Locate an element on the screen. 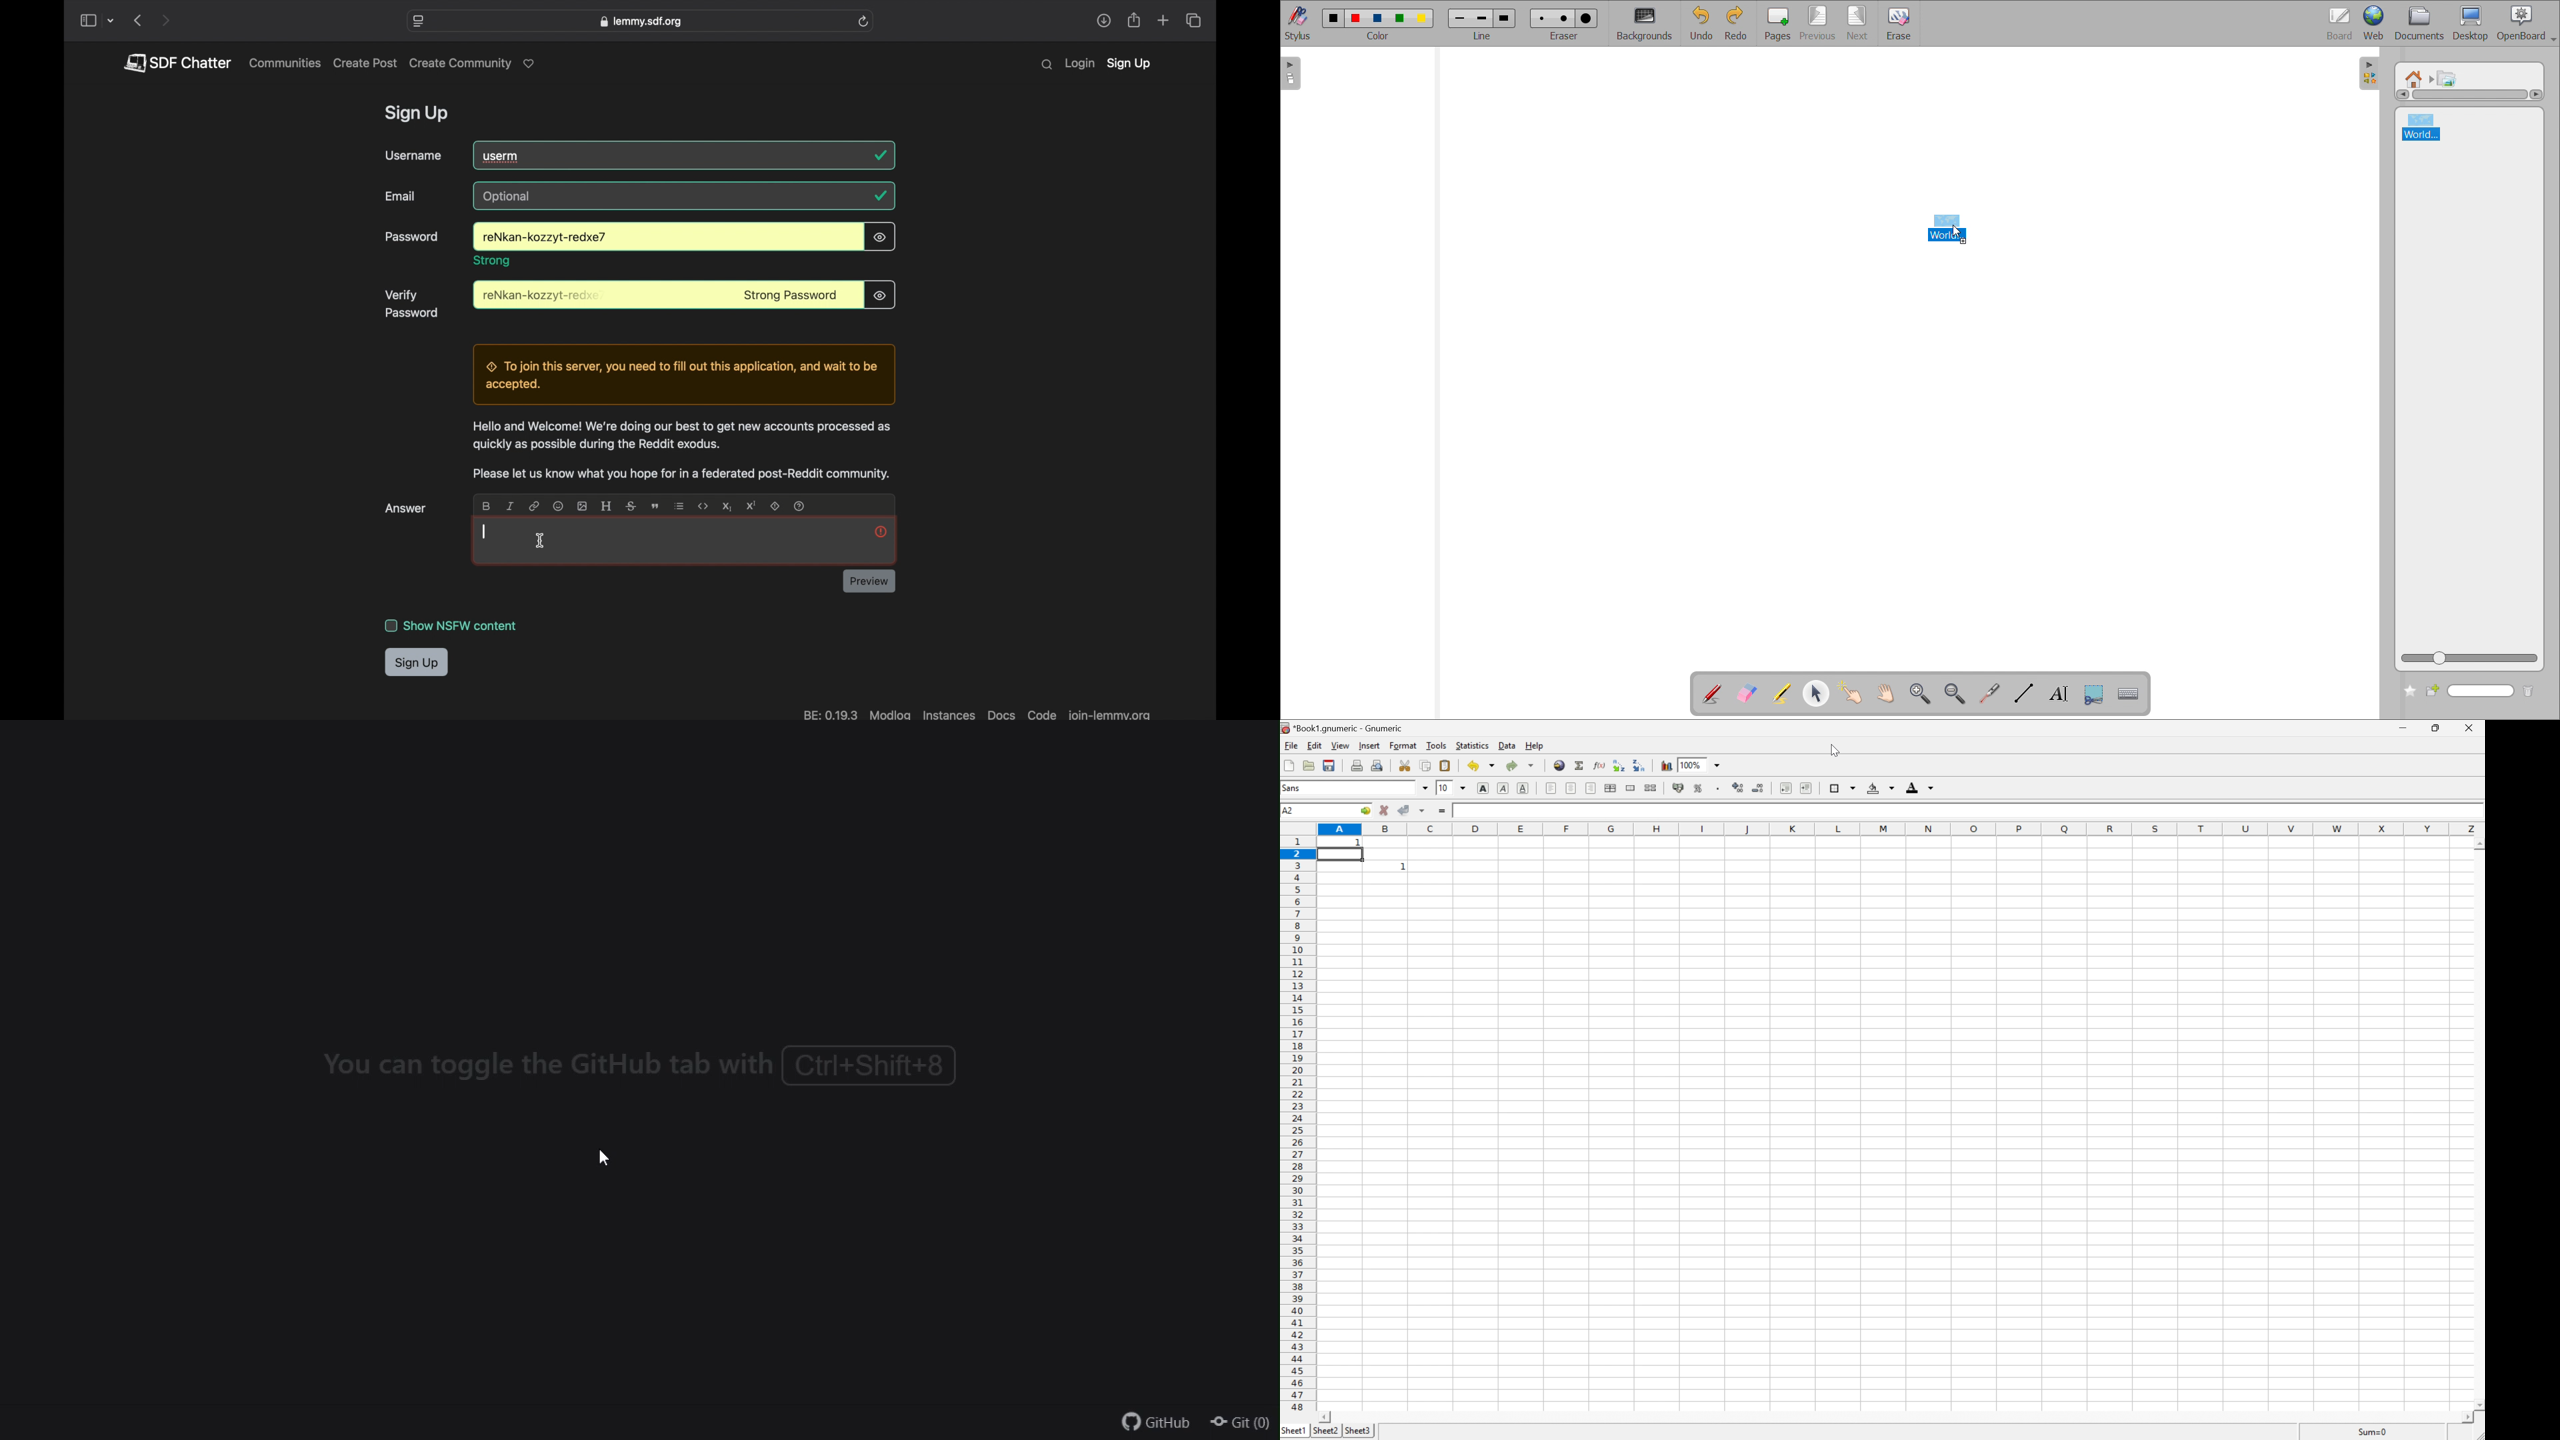  userm is located at coordinates (503, 156).